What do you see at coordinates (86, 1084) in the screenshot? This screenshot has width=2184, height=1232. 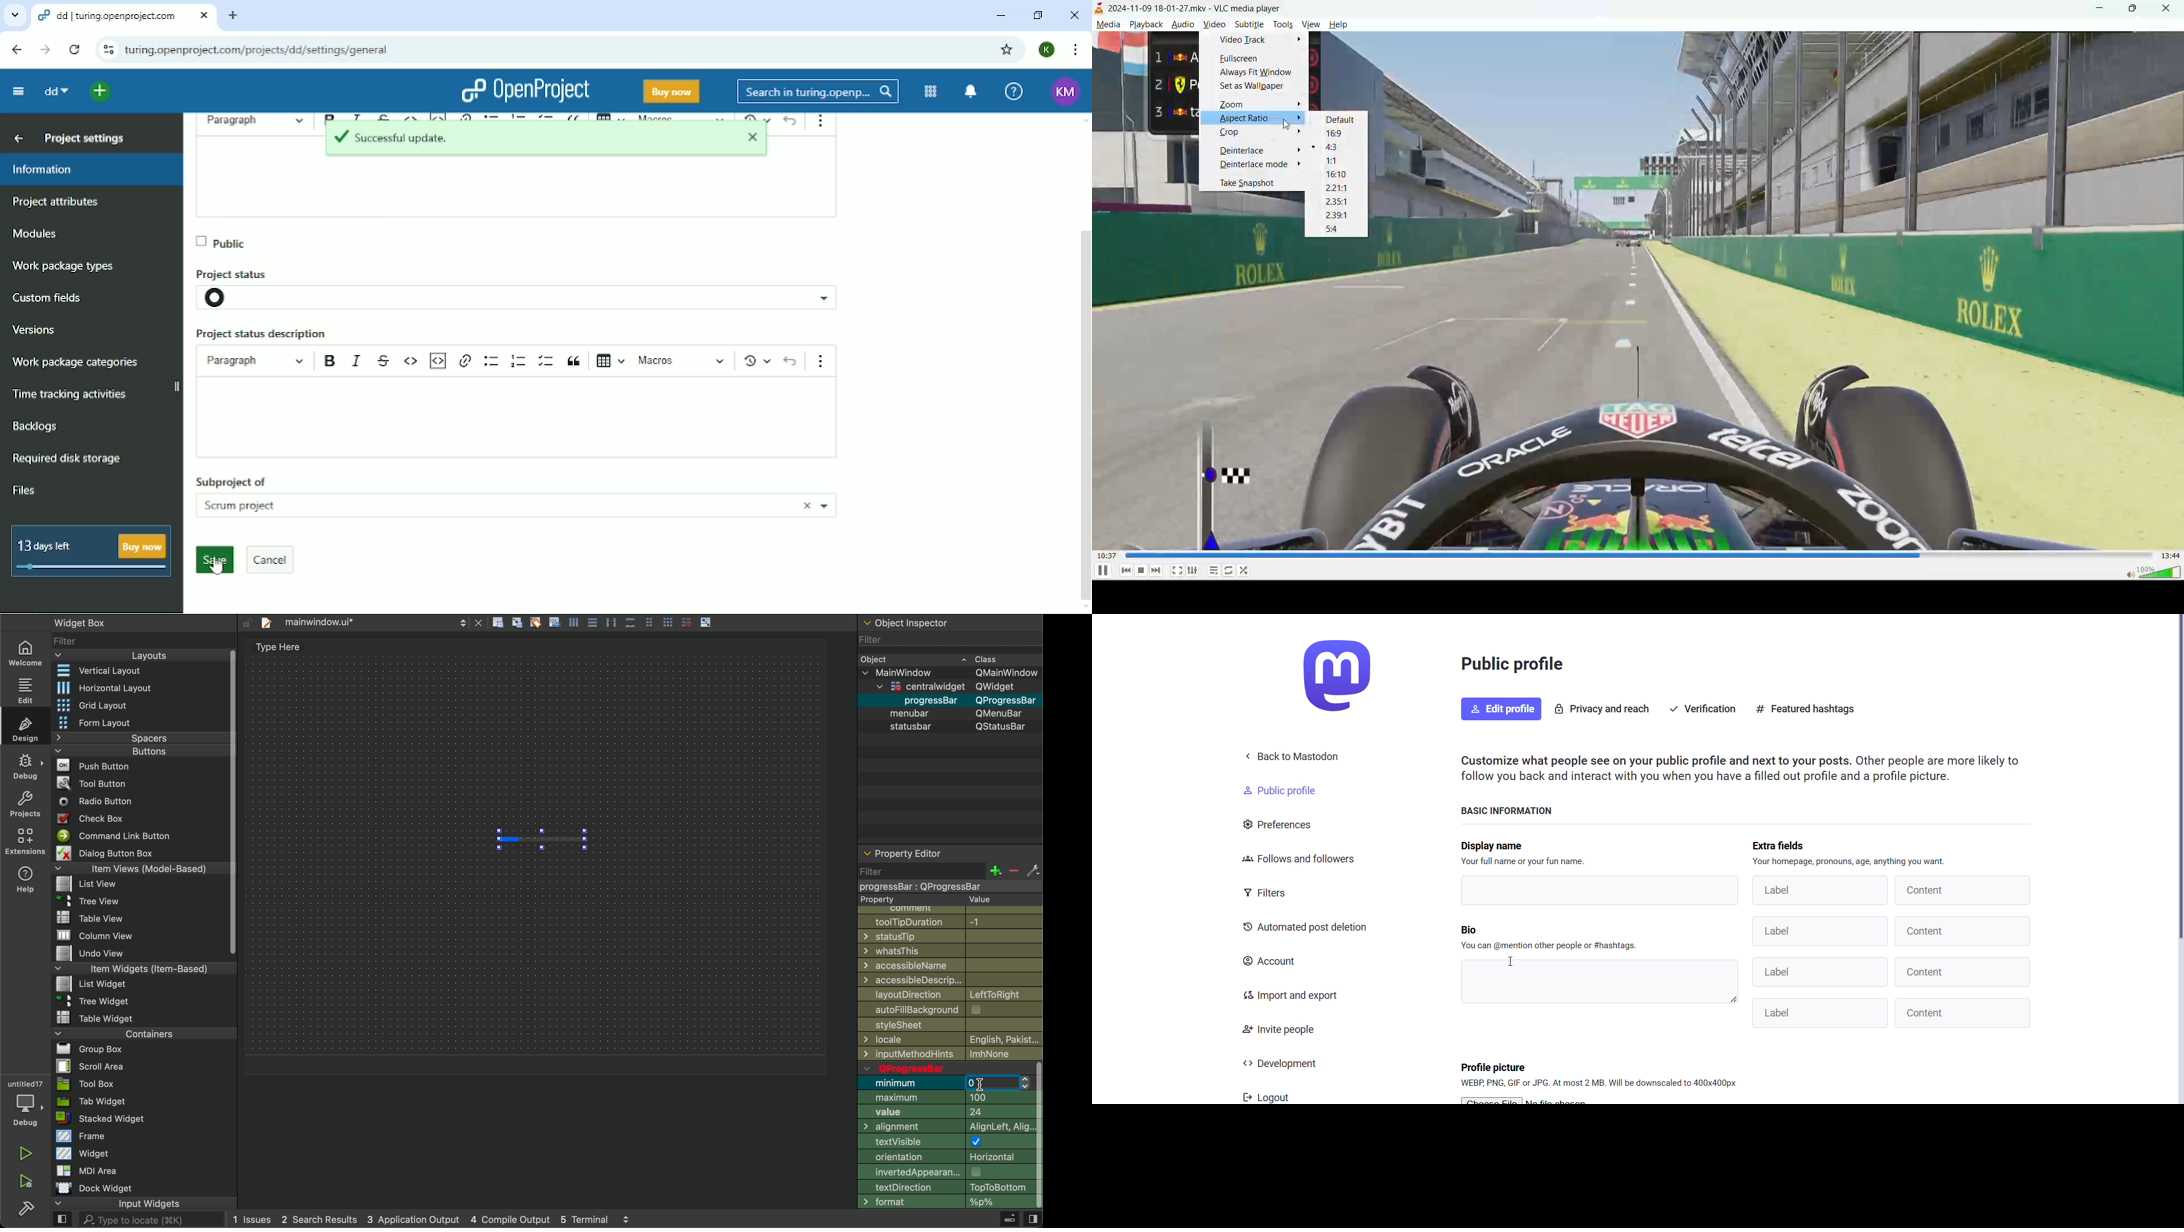 I see `Tool Box` at bounding box center [86, 1084].